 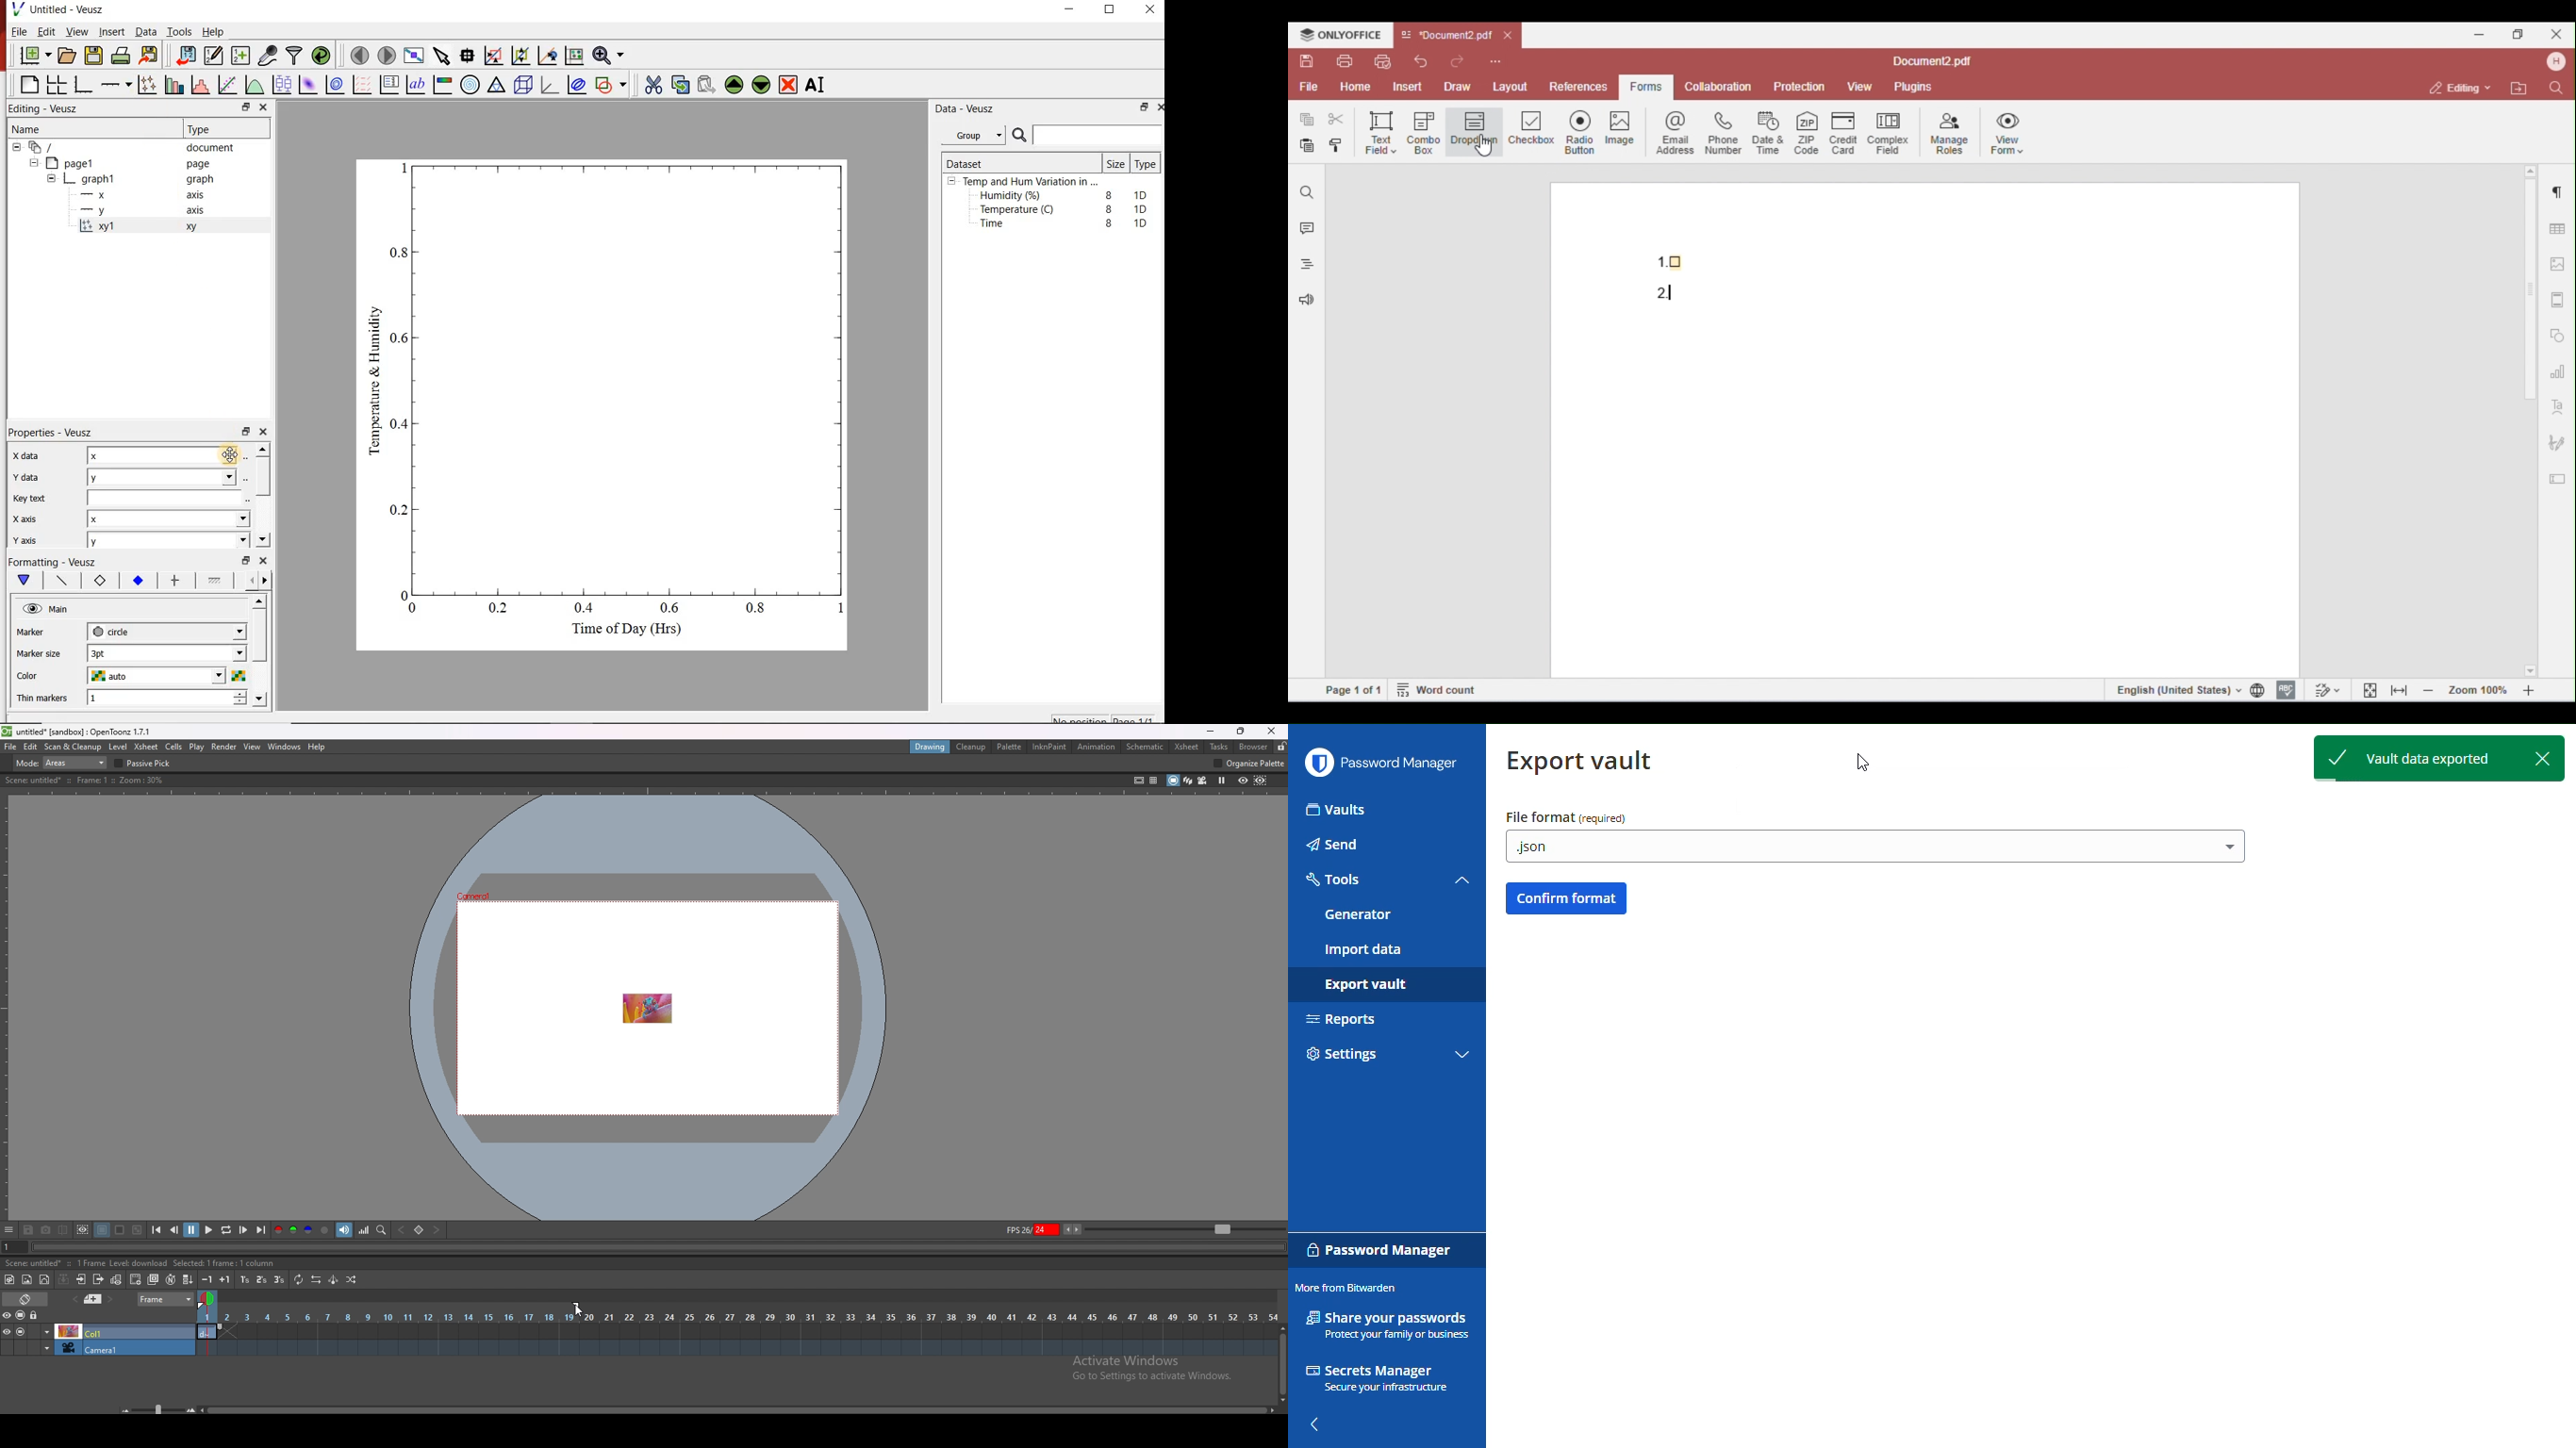 What do you see at coordinates (267, 54) in the screenshot?
I see `capture remote data` at bounding box center [267, 54].